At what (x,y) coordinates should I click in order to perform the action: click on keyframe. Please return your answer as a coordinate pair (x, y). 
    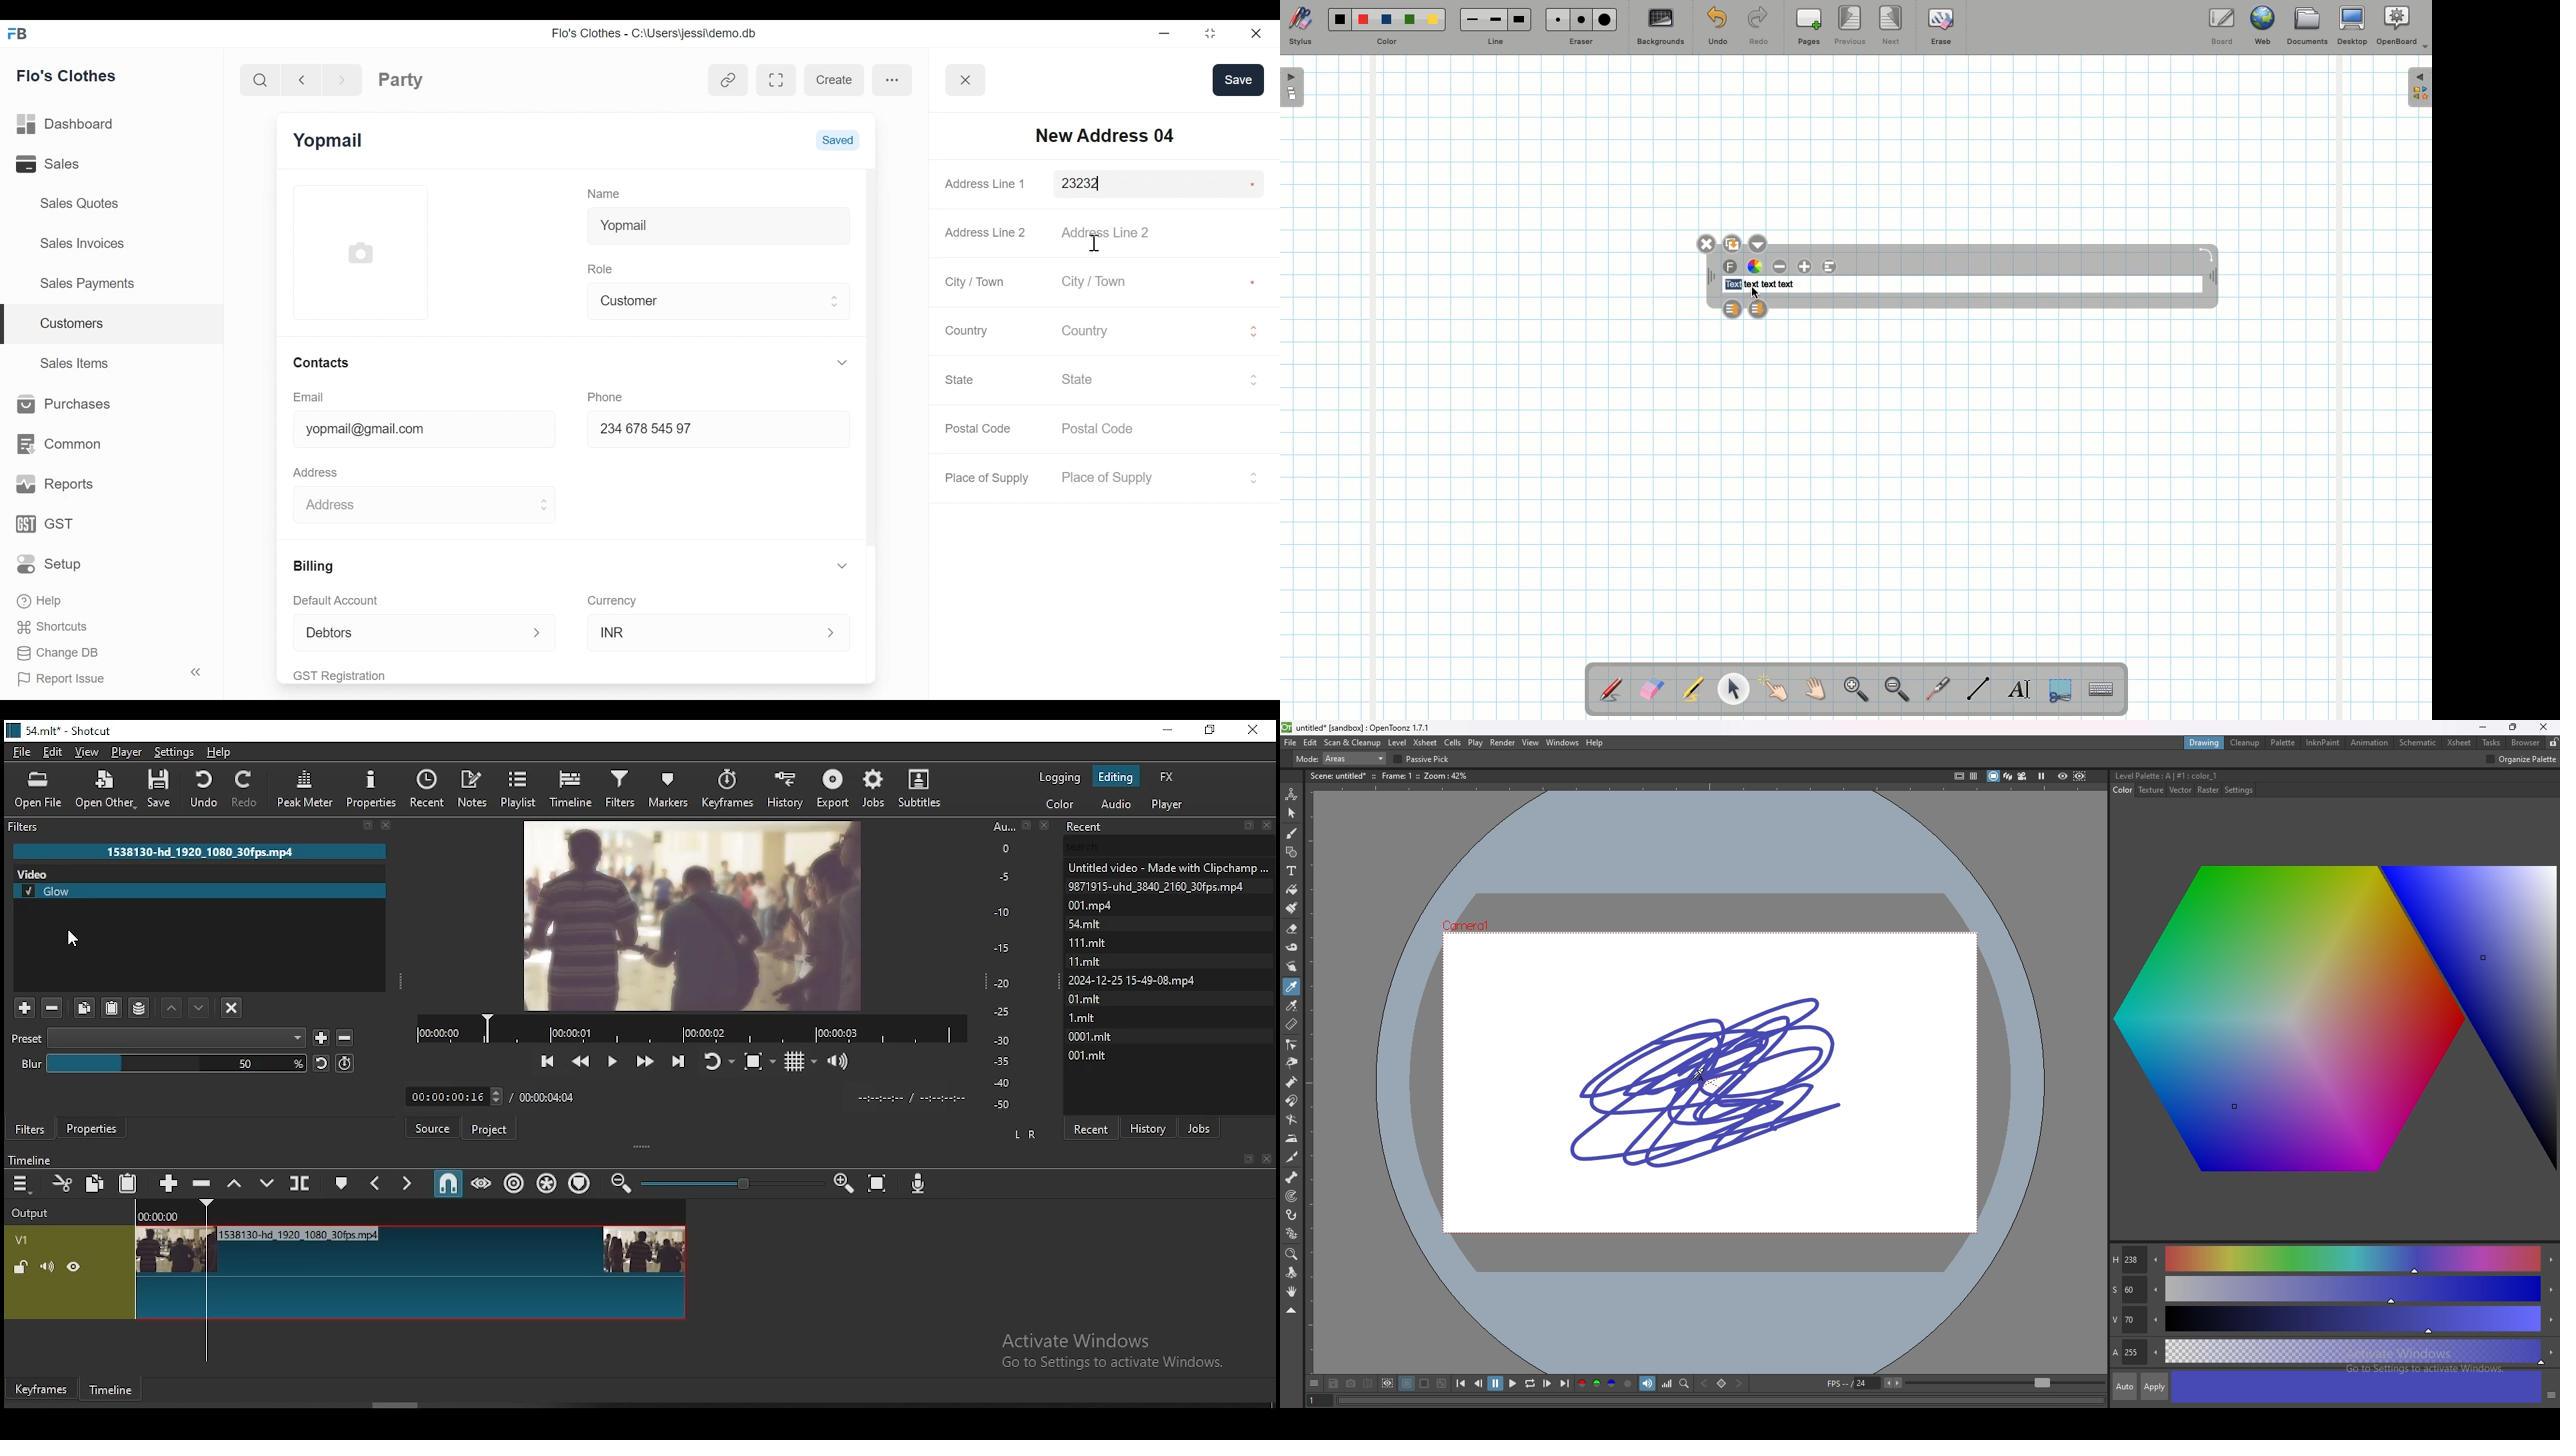
    Looking at the image, I should click on (39, 1390).